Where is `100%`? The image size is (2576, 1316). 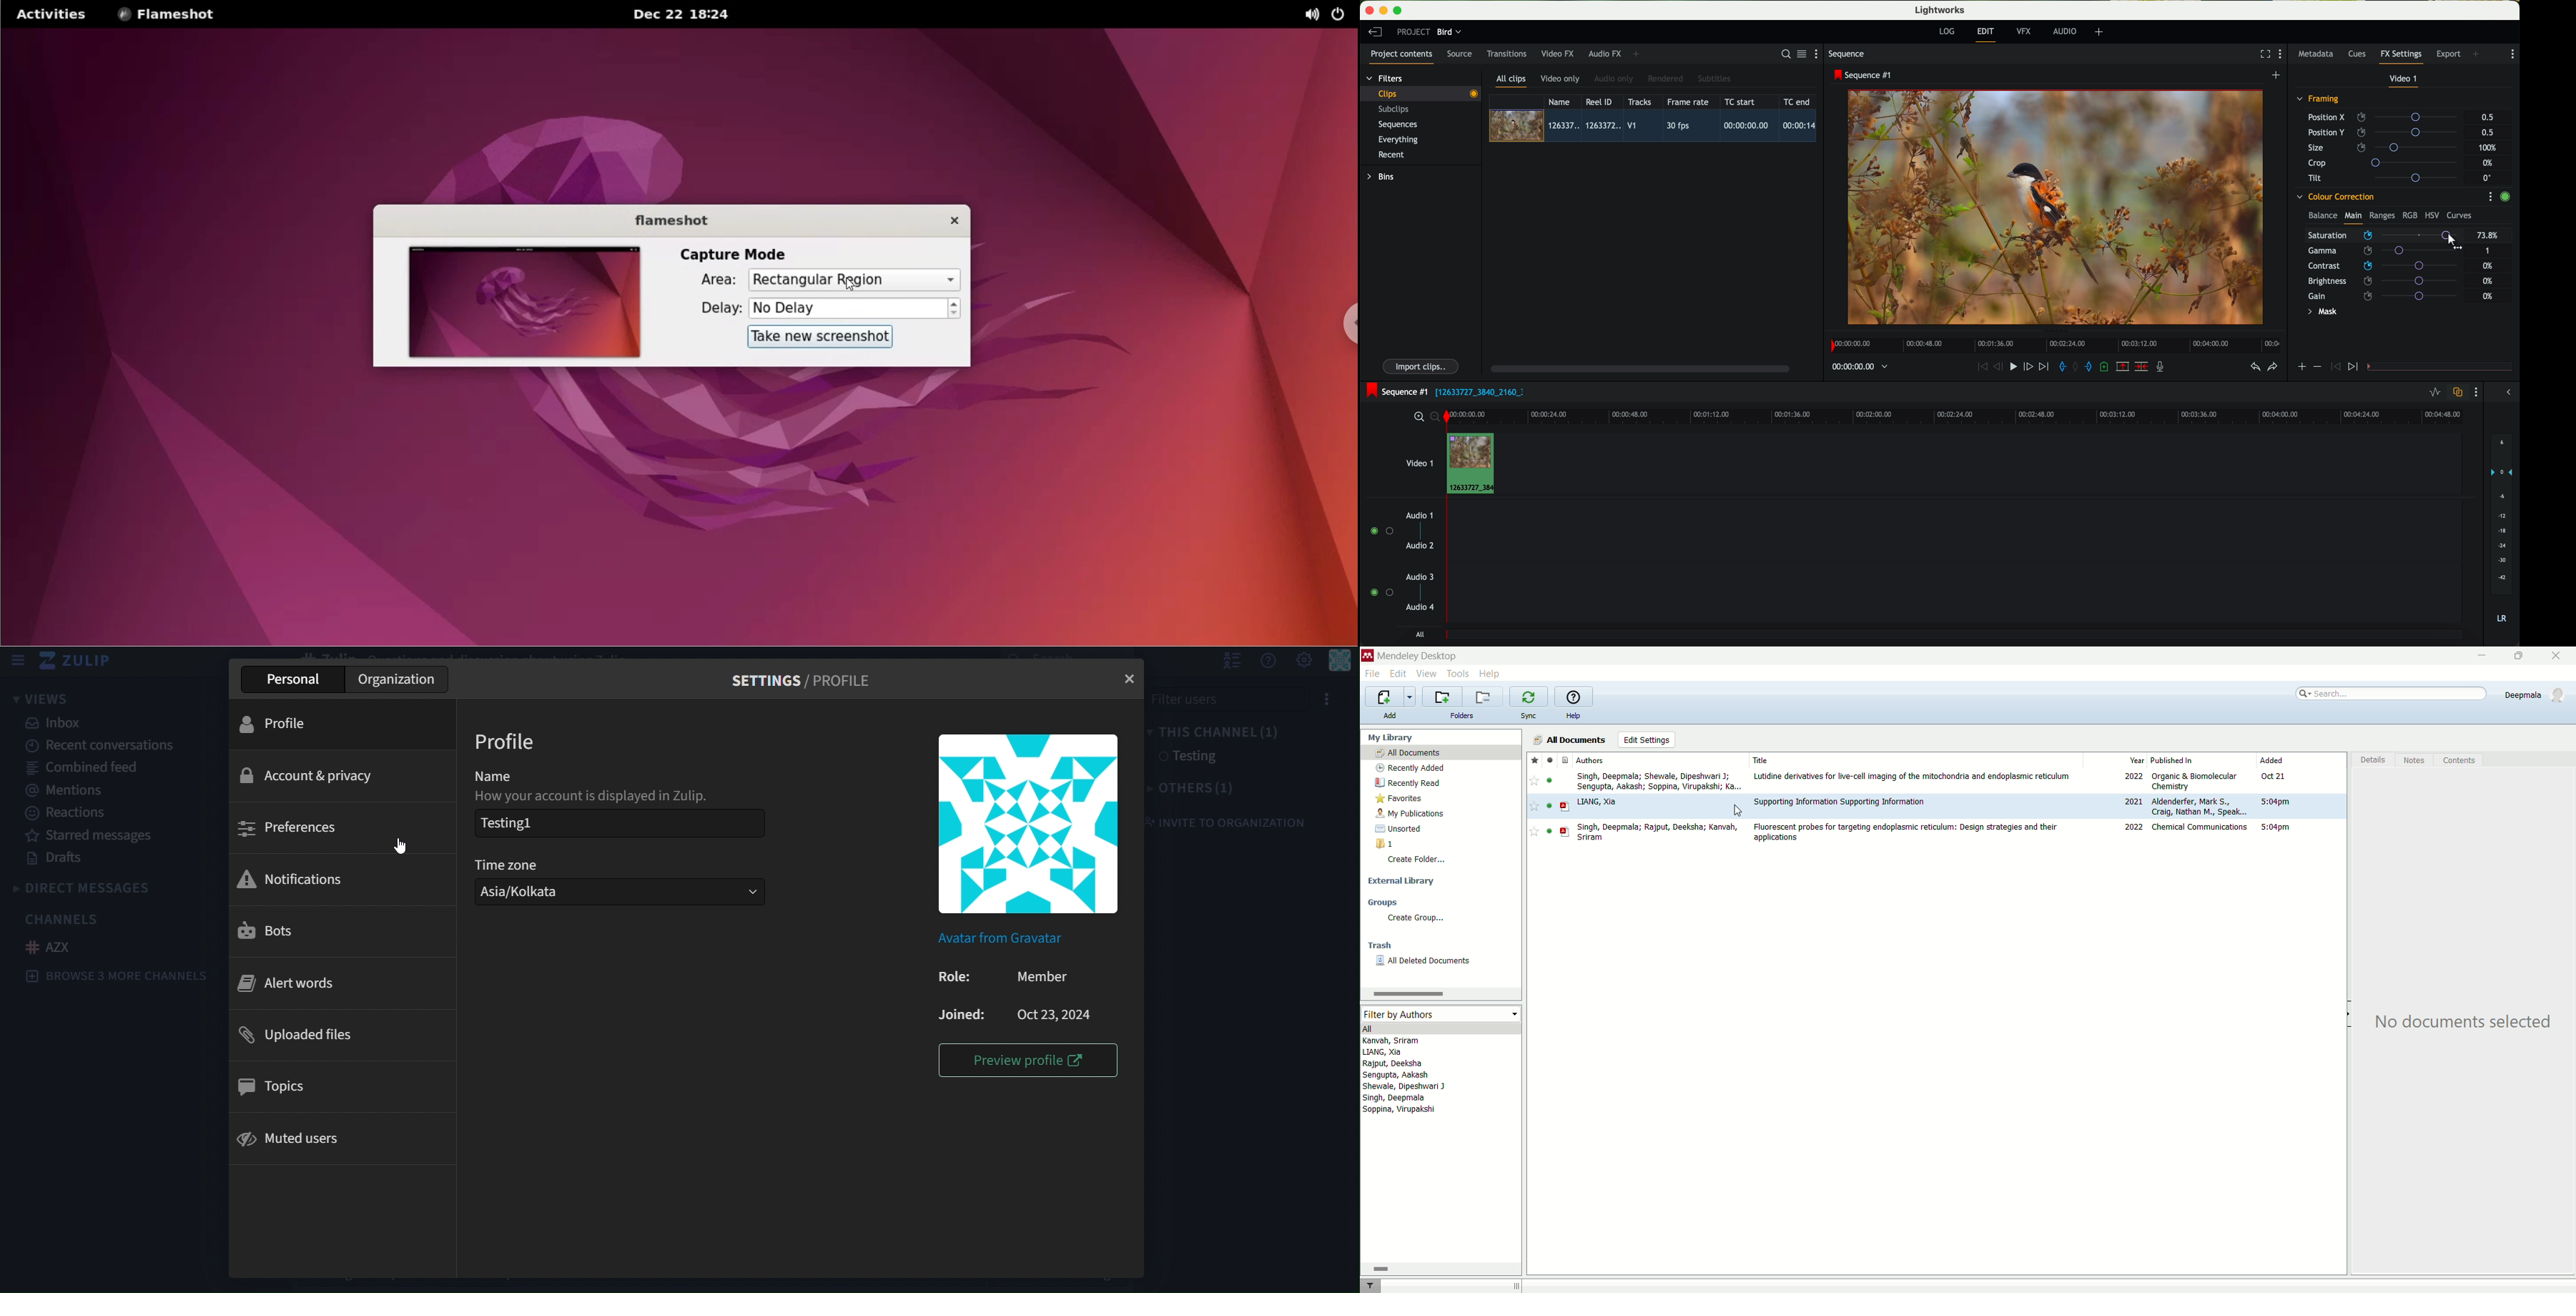 100% is located at coordinates (2490, 147).